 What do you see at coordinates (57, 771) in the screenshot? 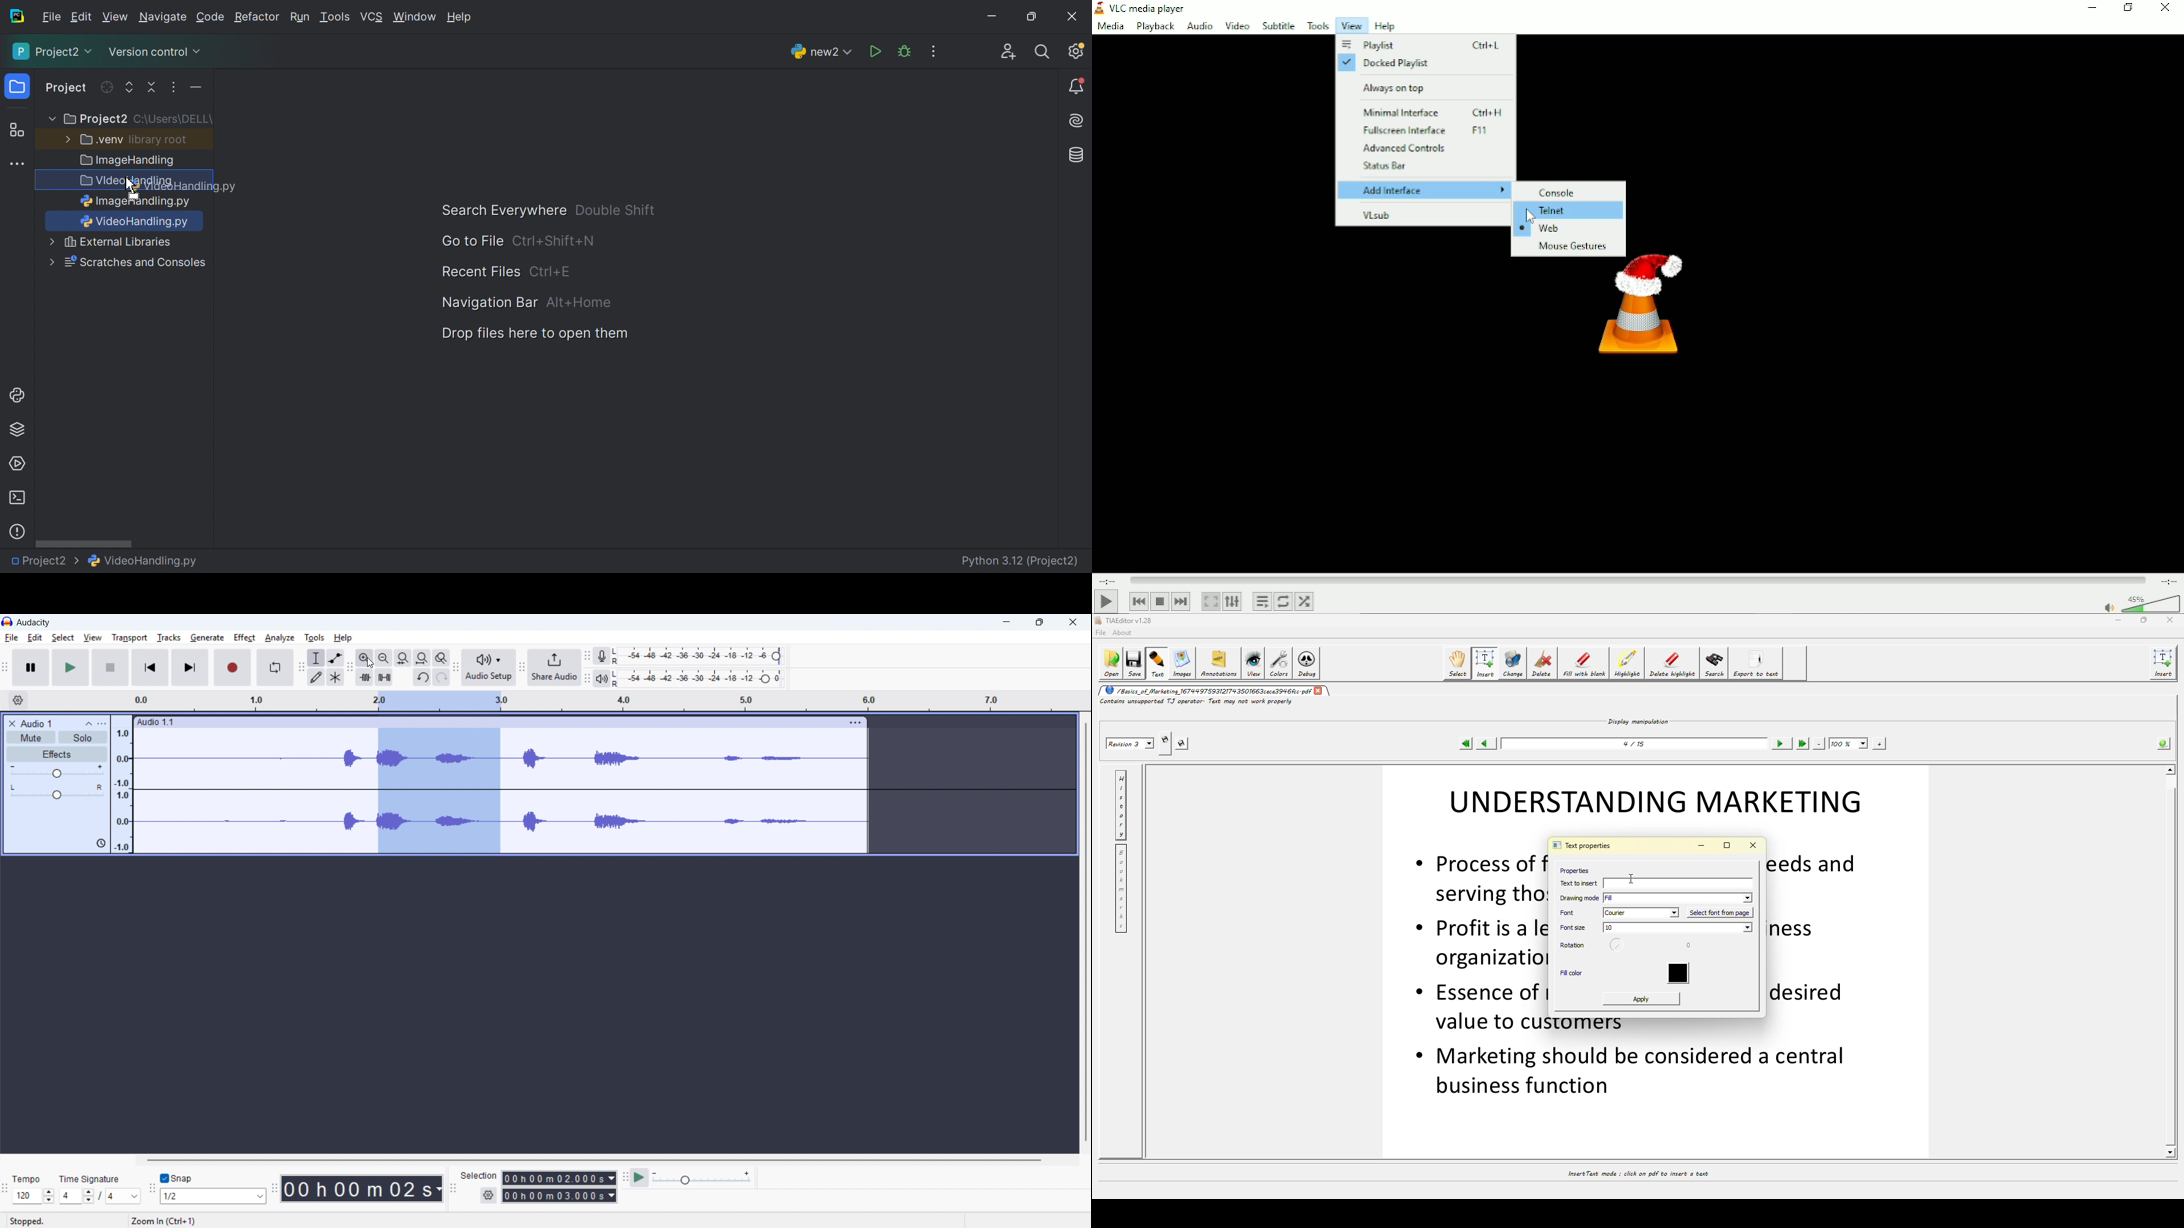
I see `Gain` at bounding box center [57, 771].